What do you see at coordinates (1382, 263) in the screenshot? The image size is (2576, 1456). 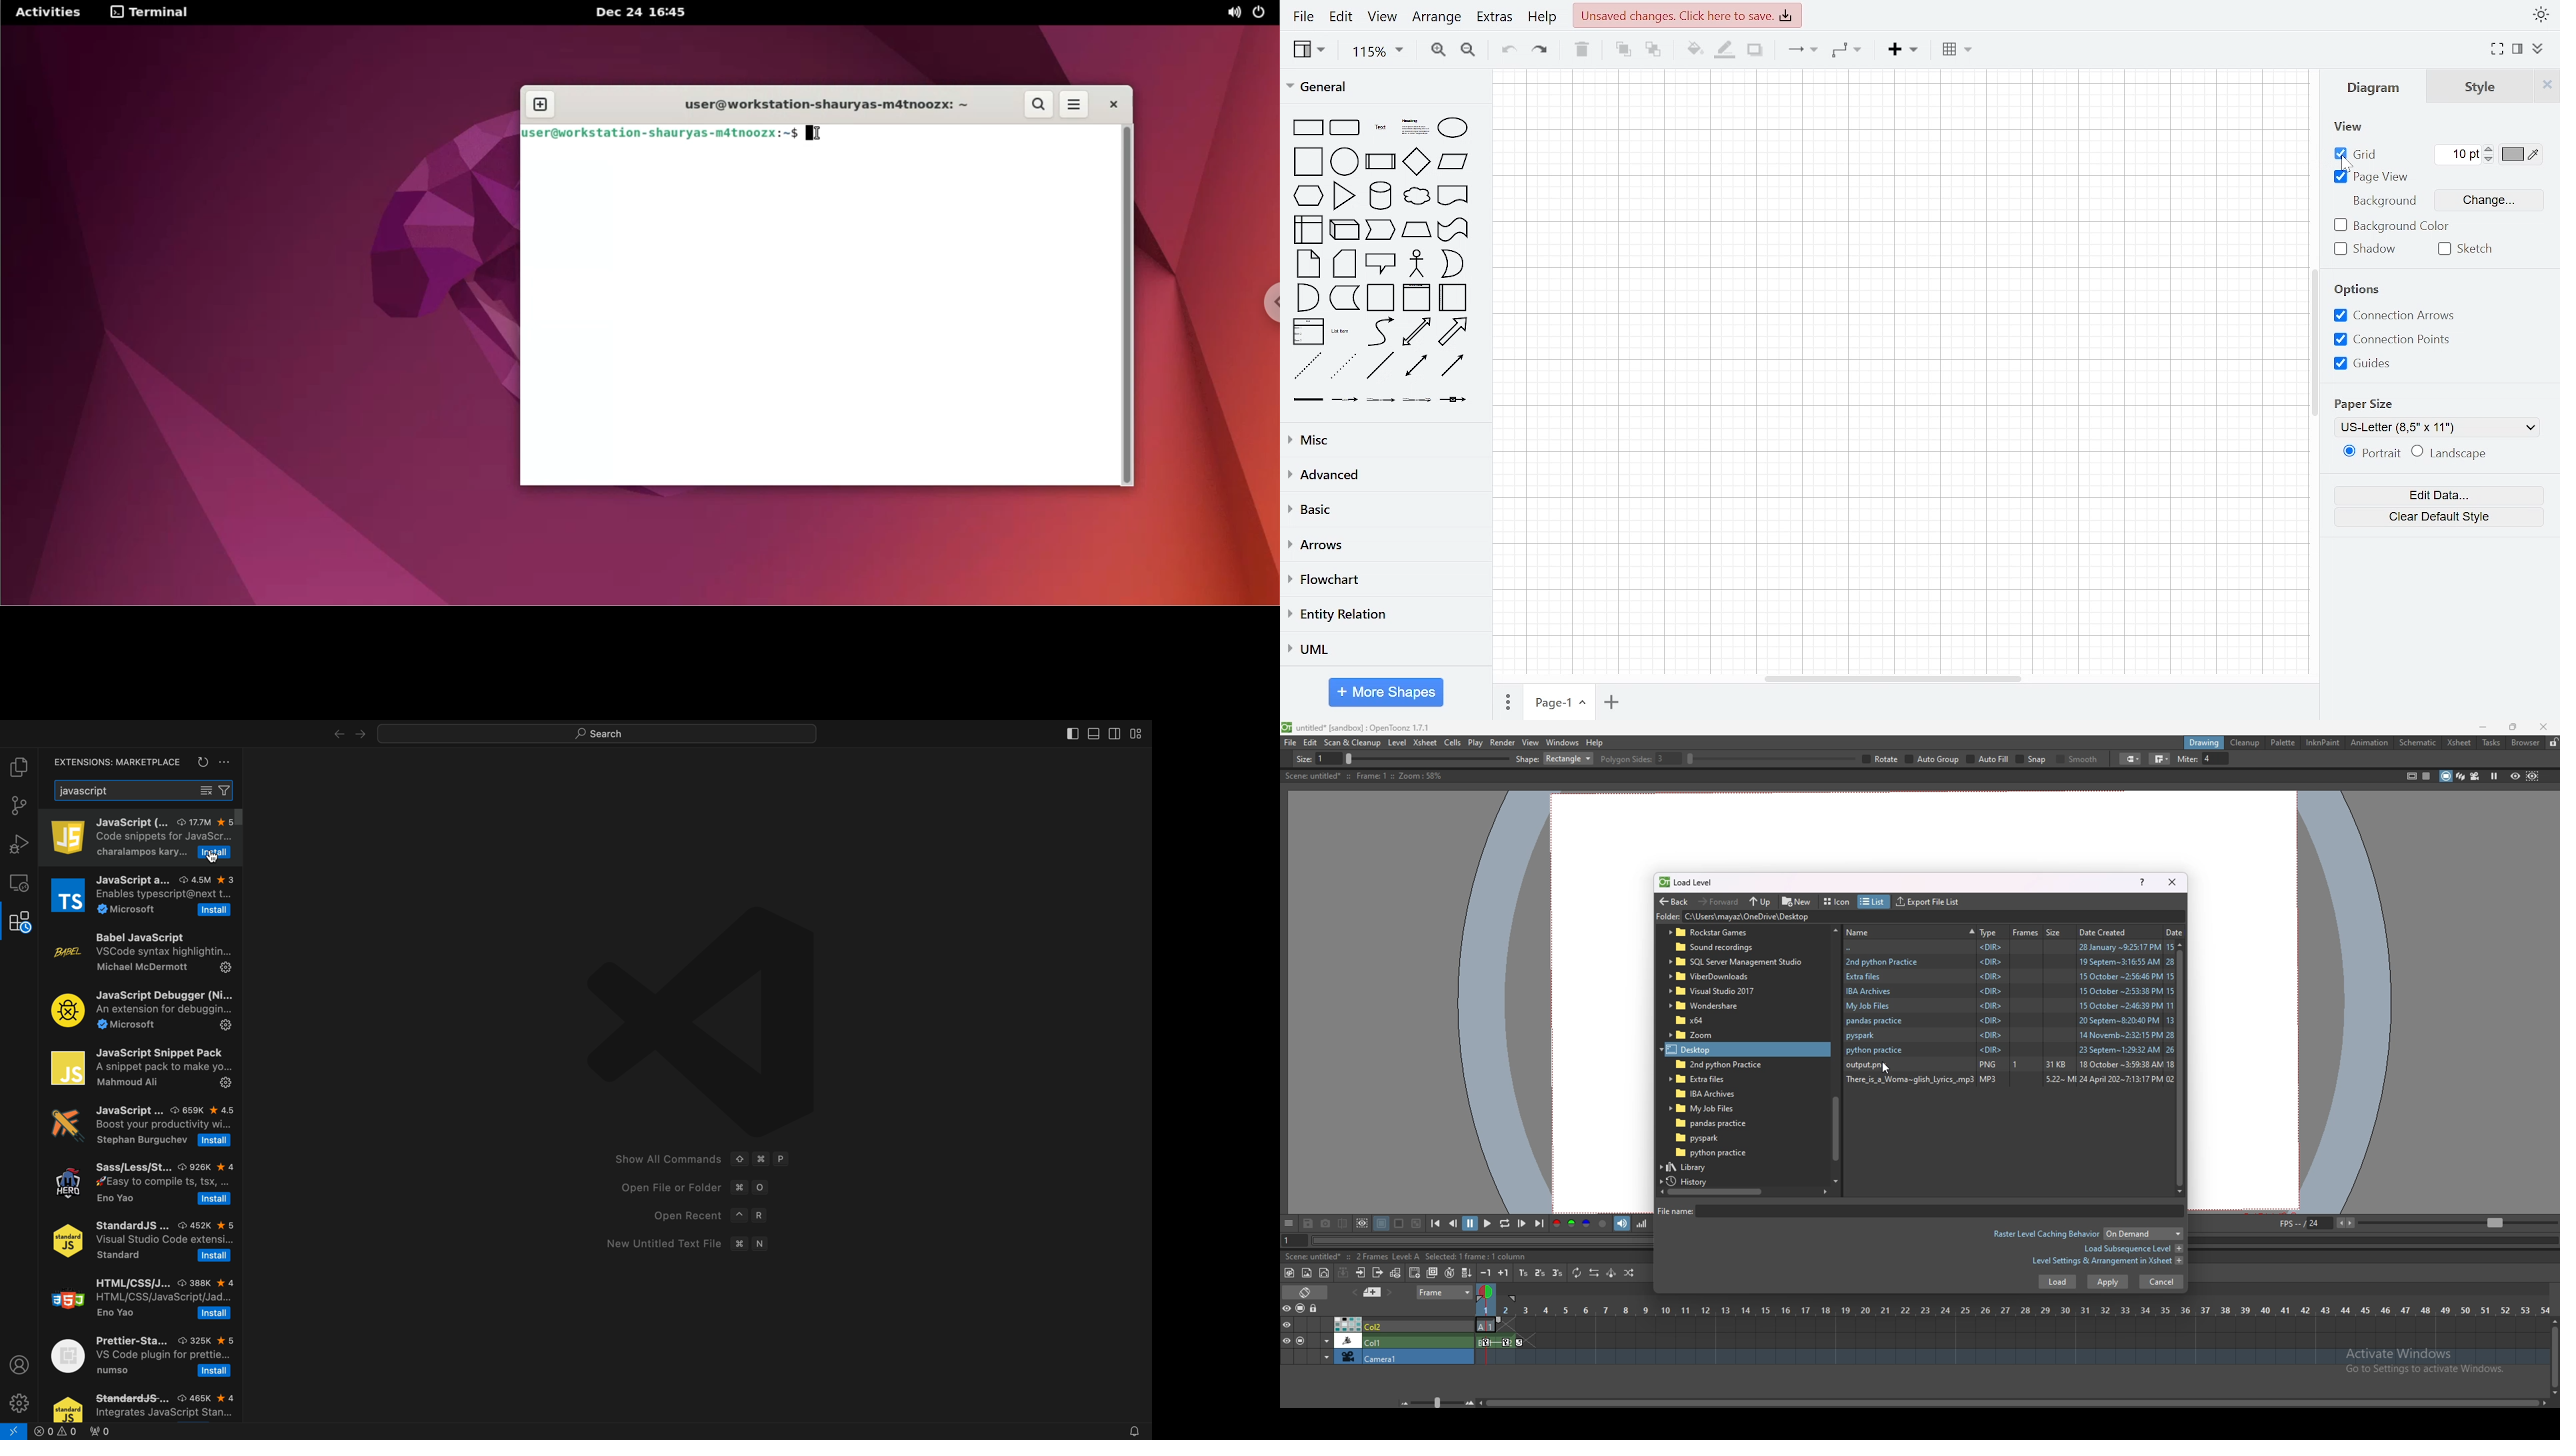 I see `callout` at bounding box center [1382, 263].